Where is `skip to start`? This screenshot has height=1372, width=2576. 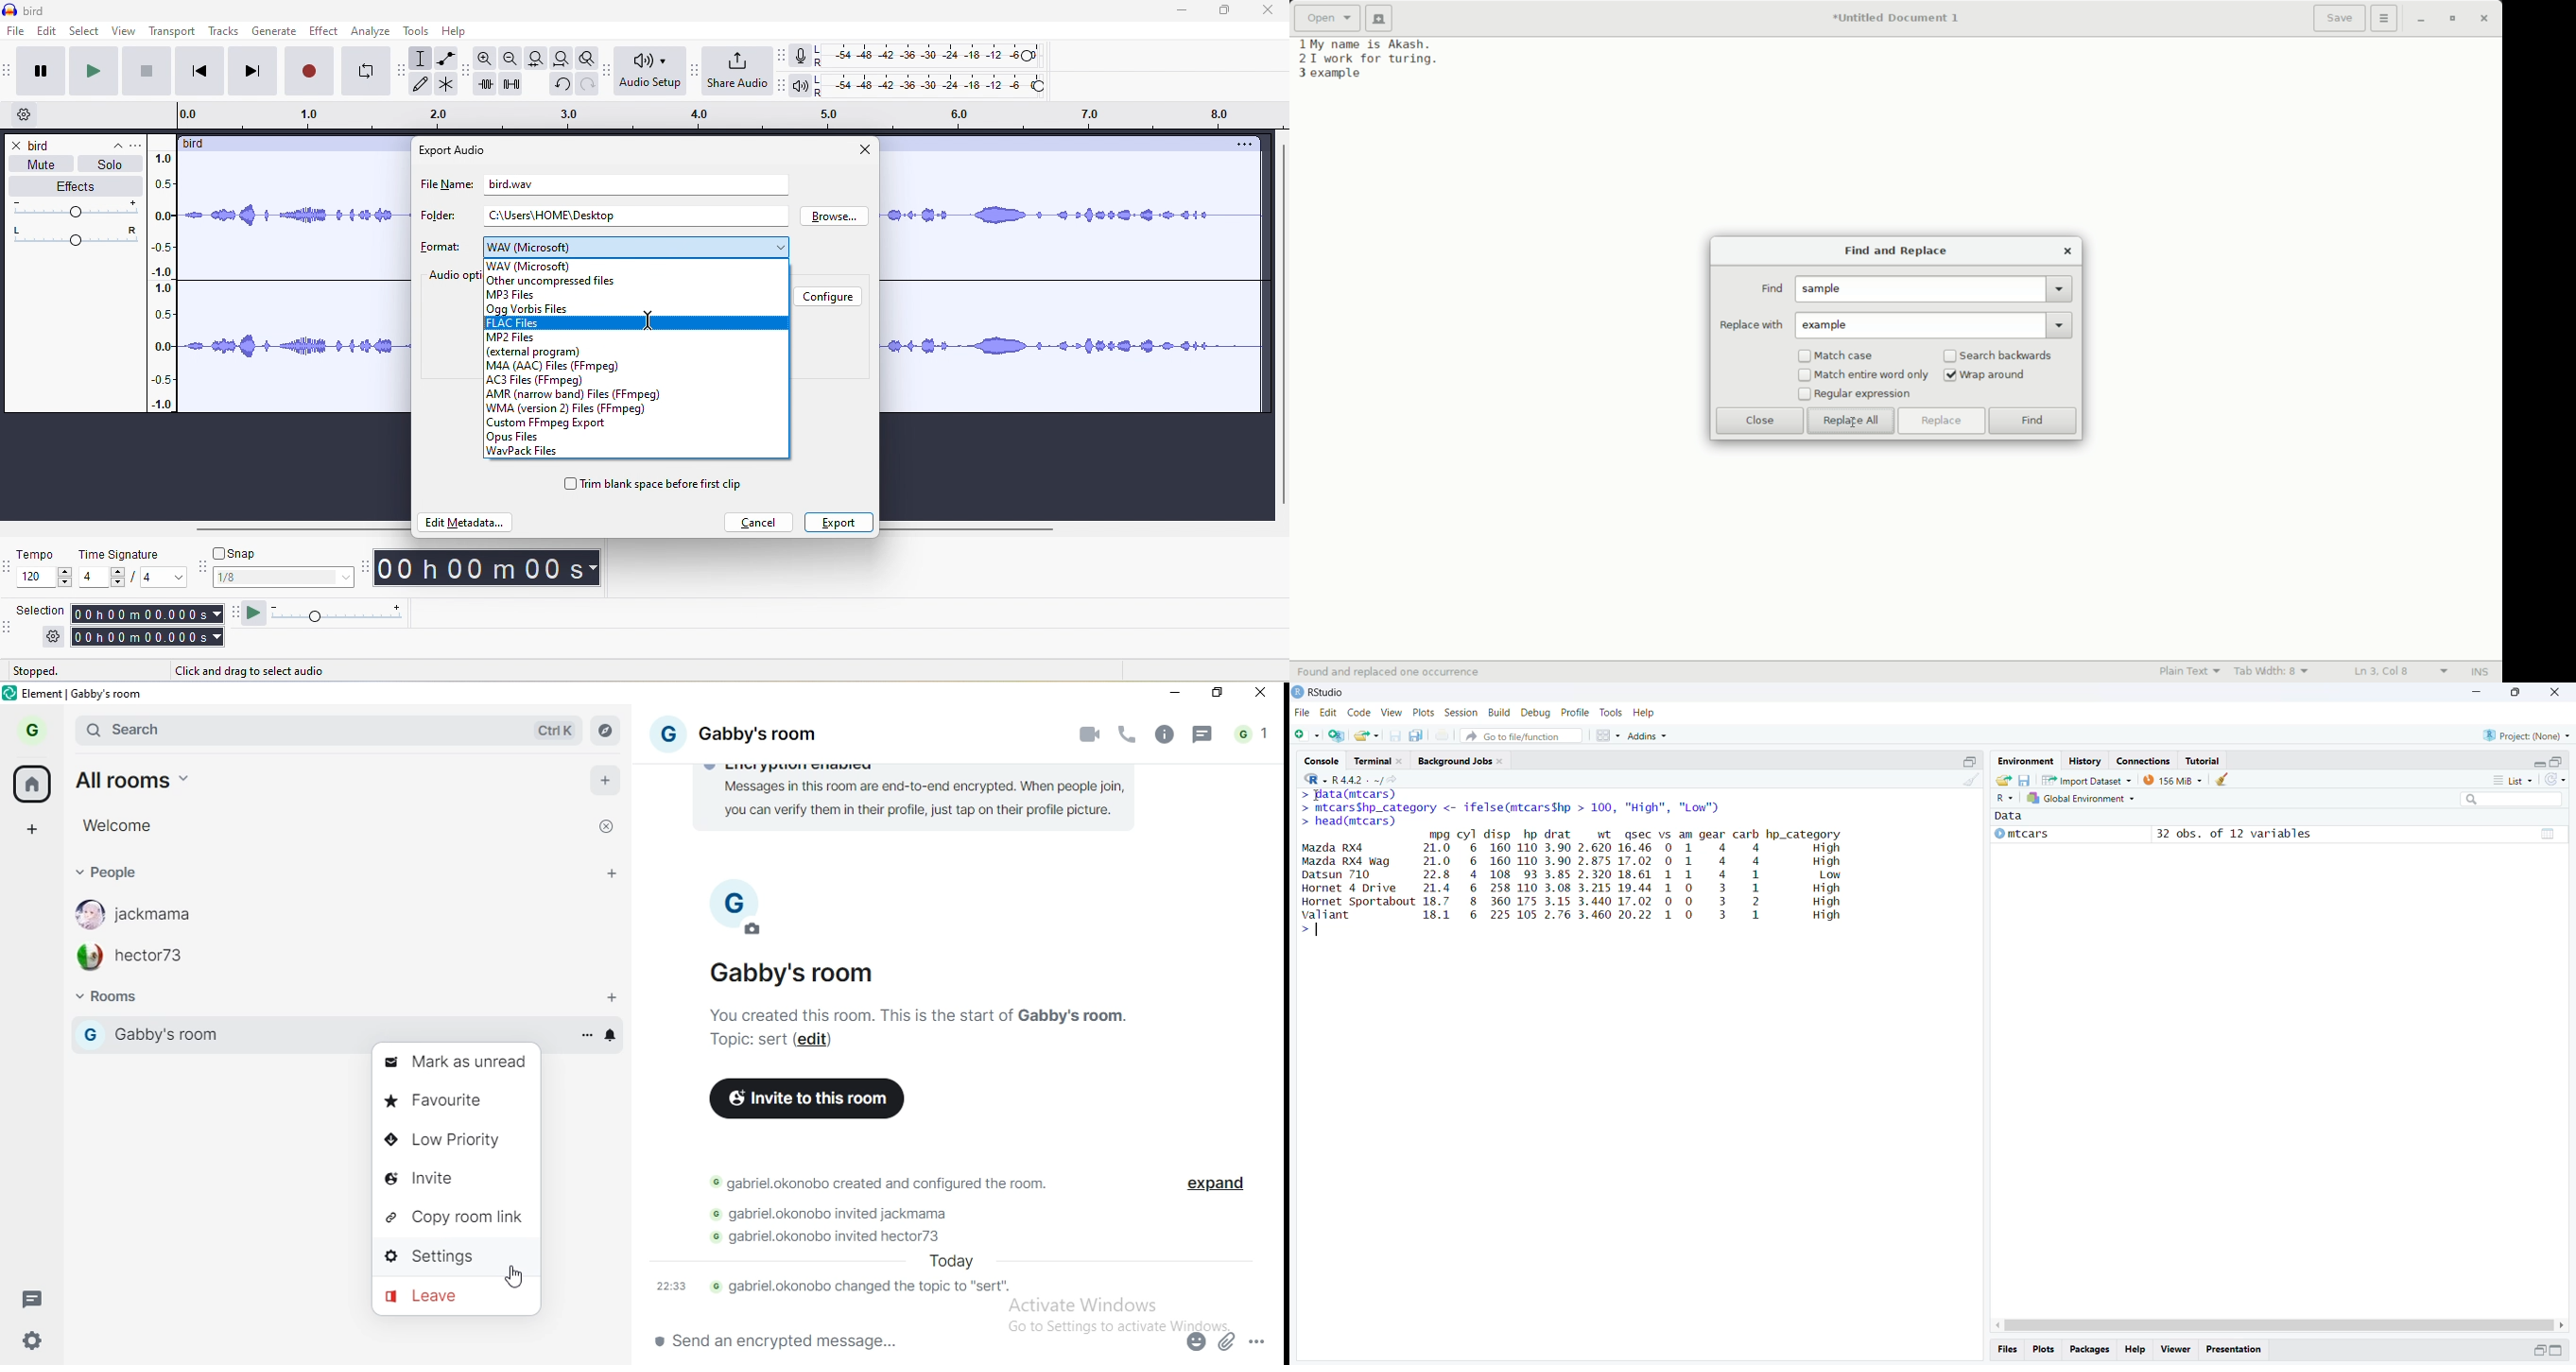
skip to start is located at coordinates (202, 71).